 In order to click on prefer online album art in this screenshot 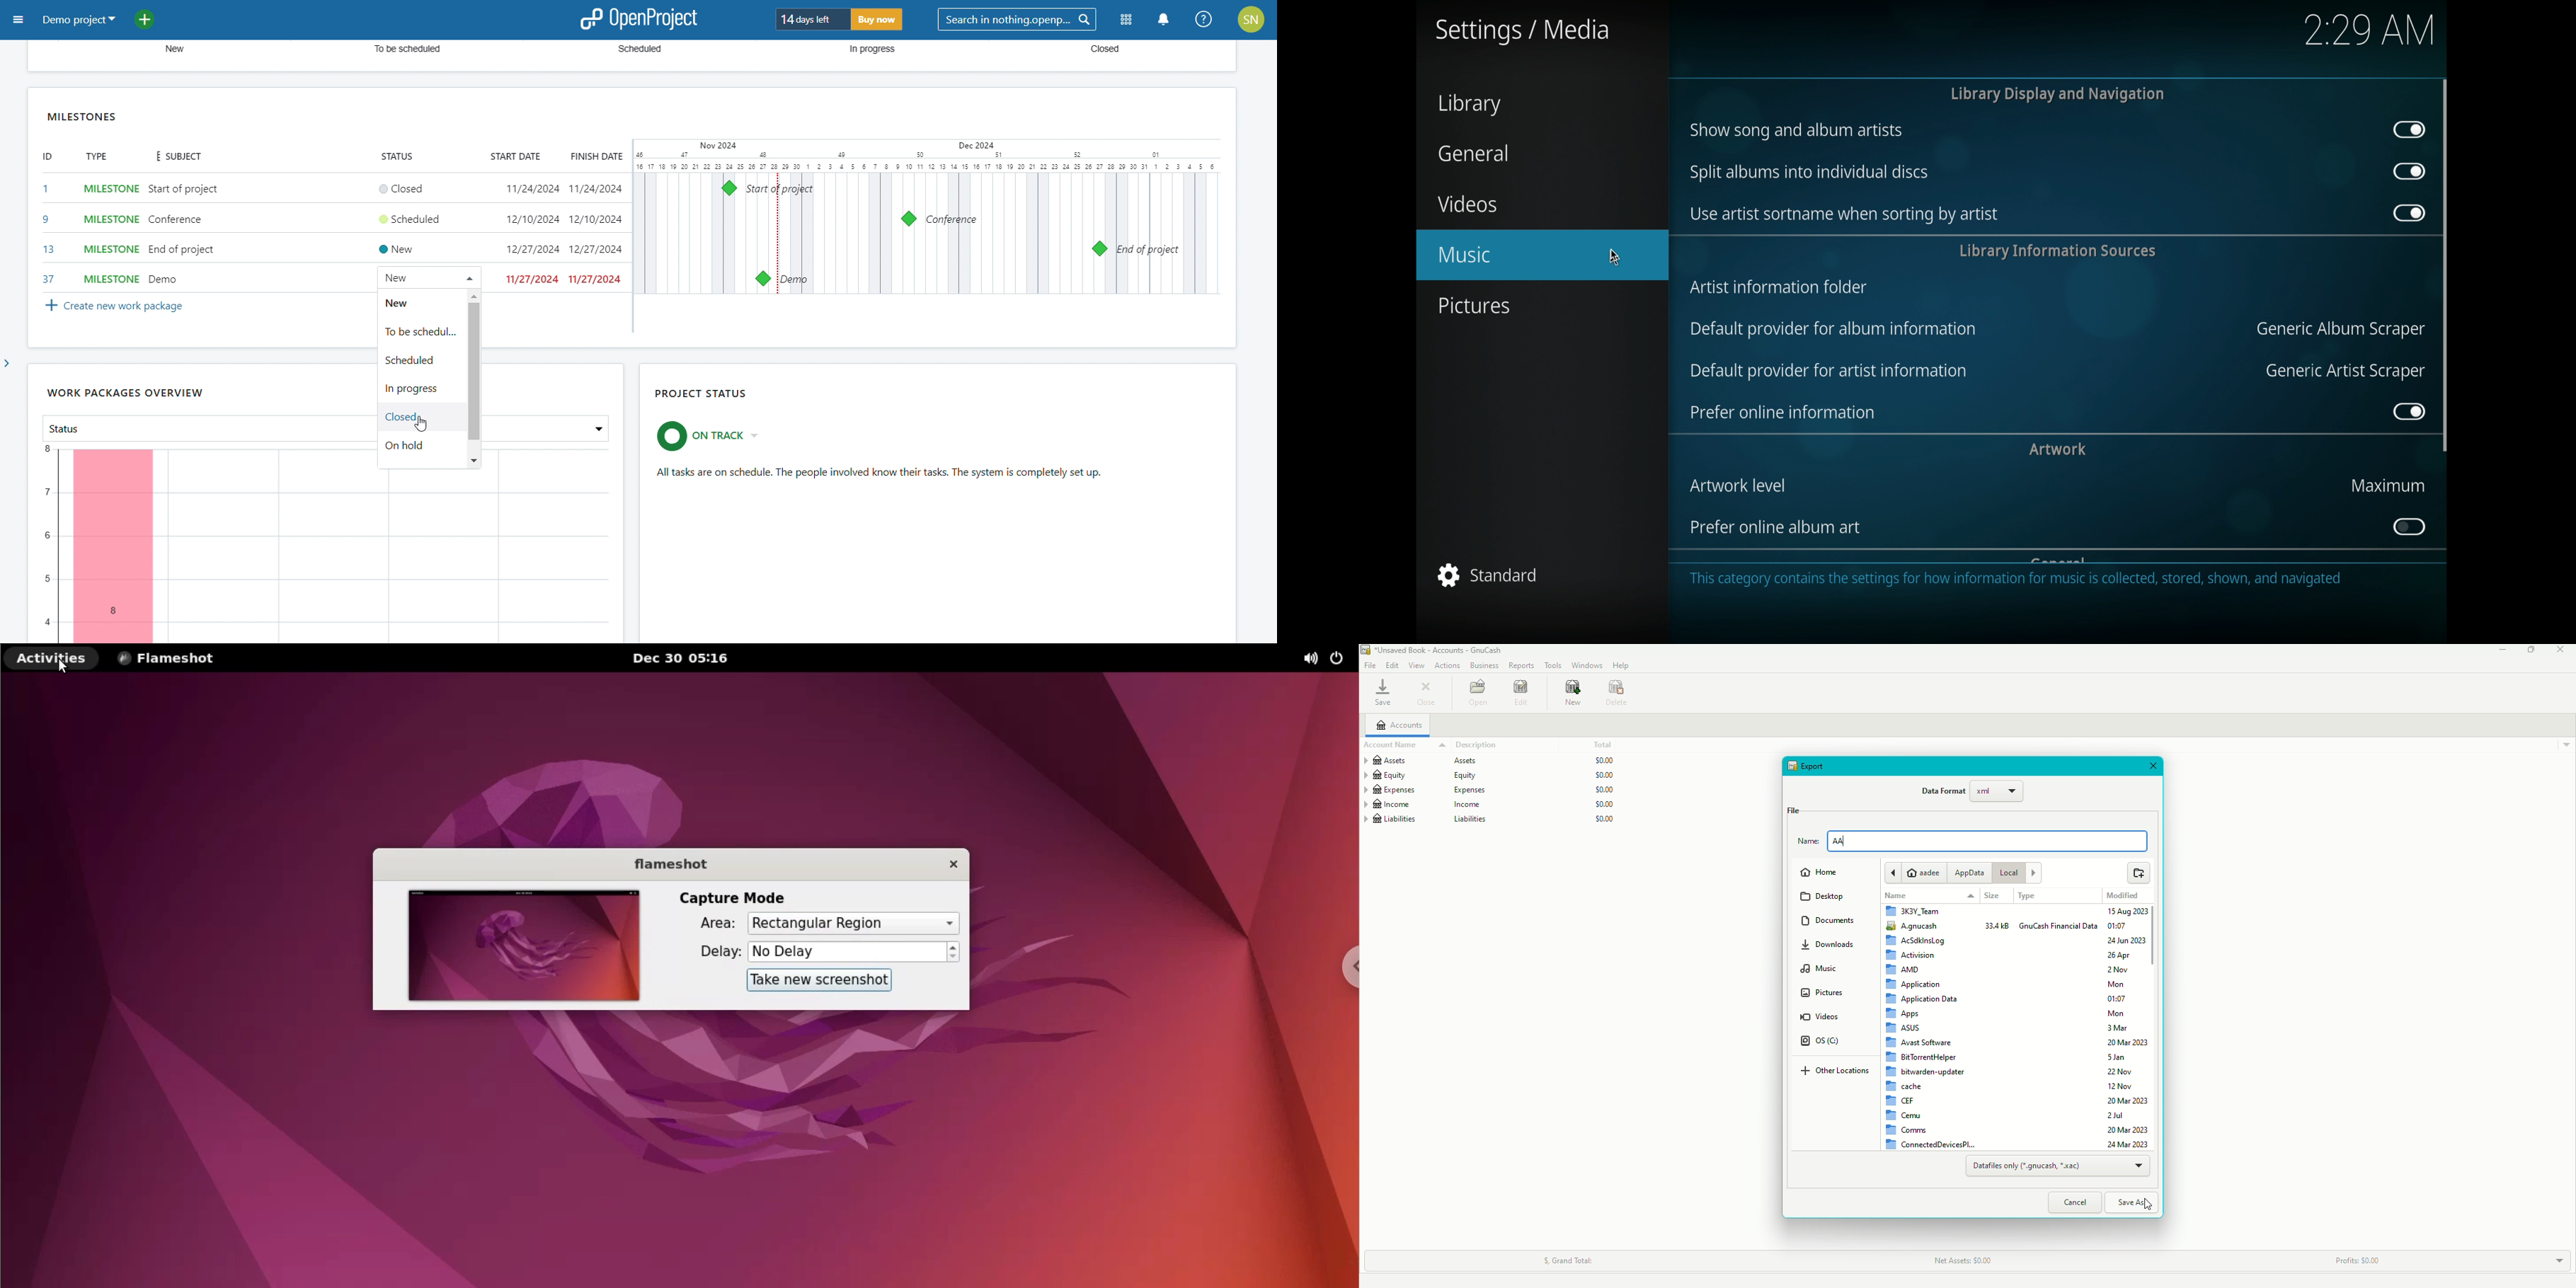, I will do `click(1775, 528)`.